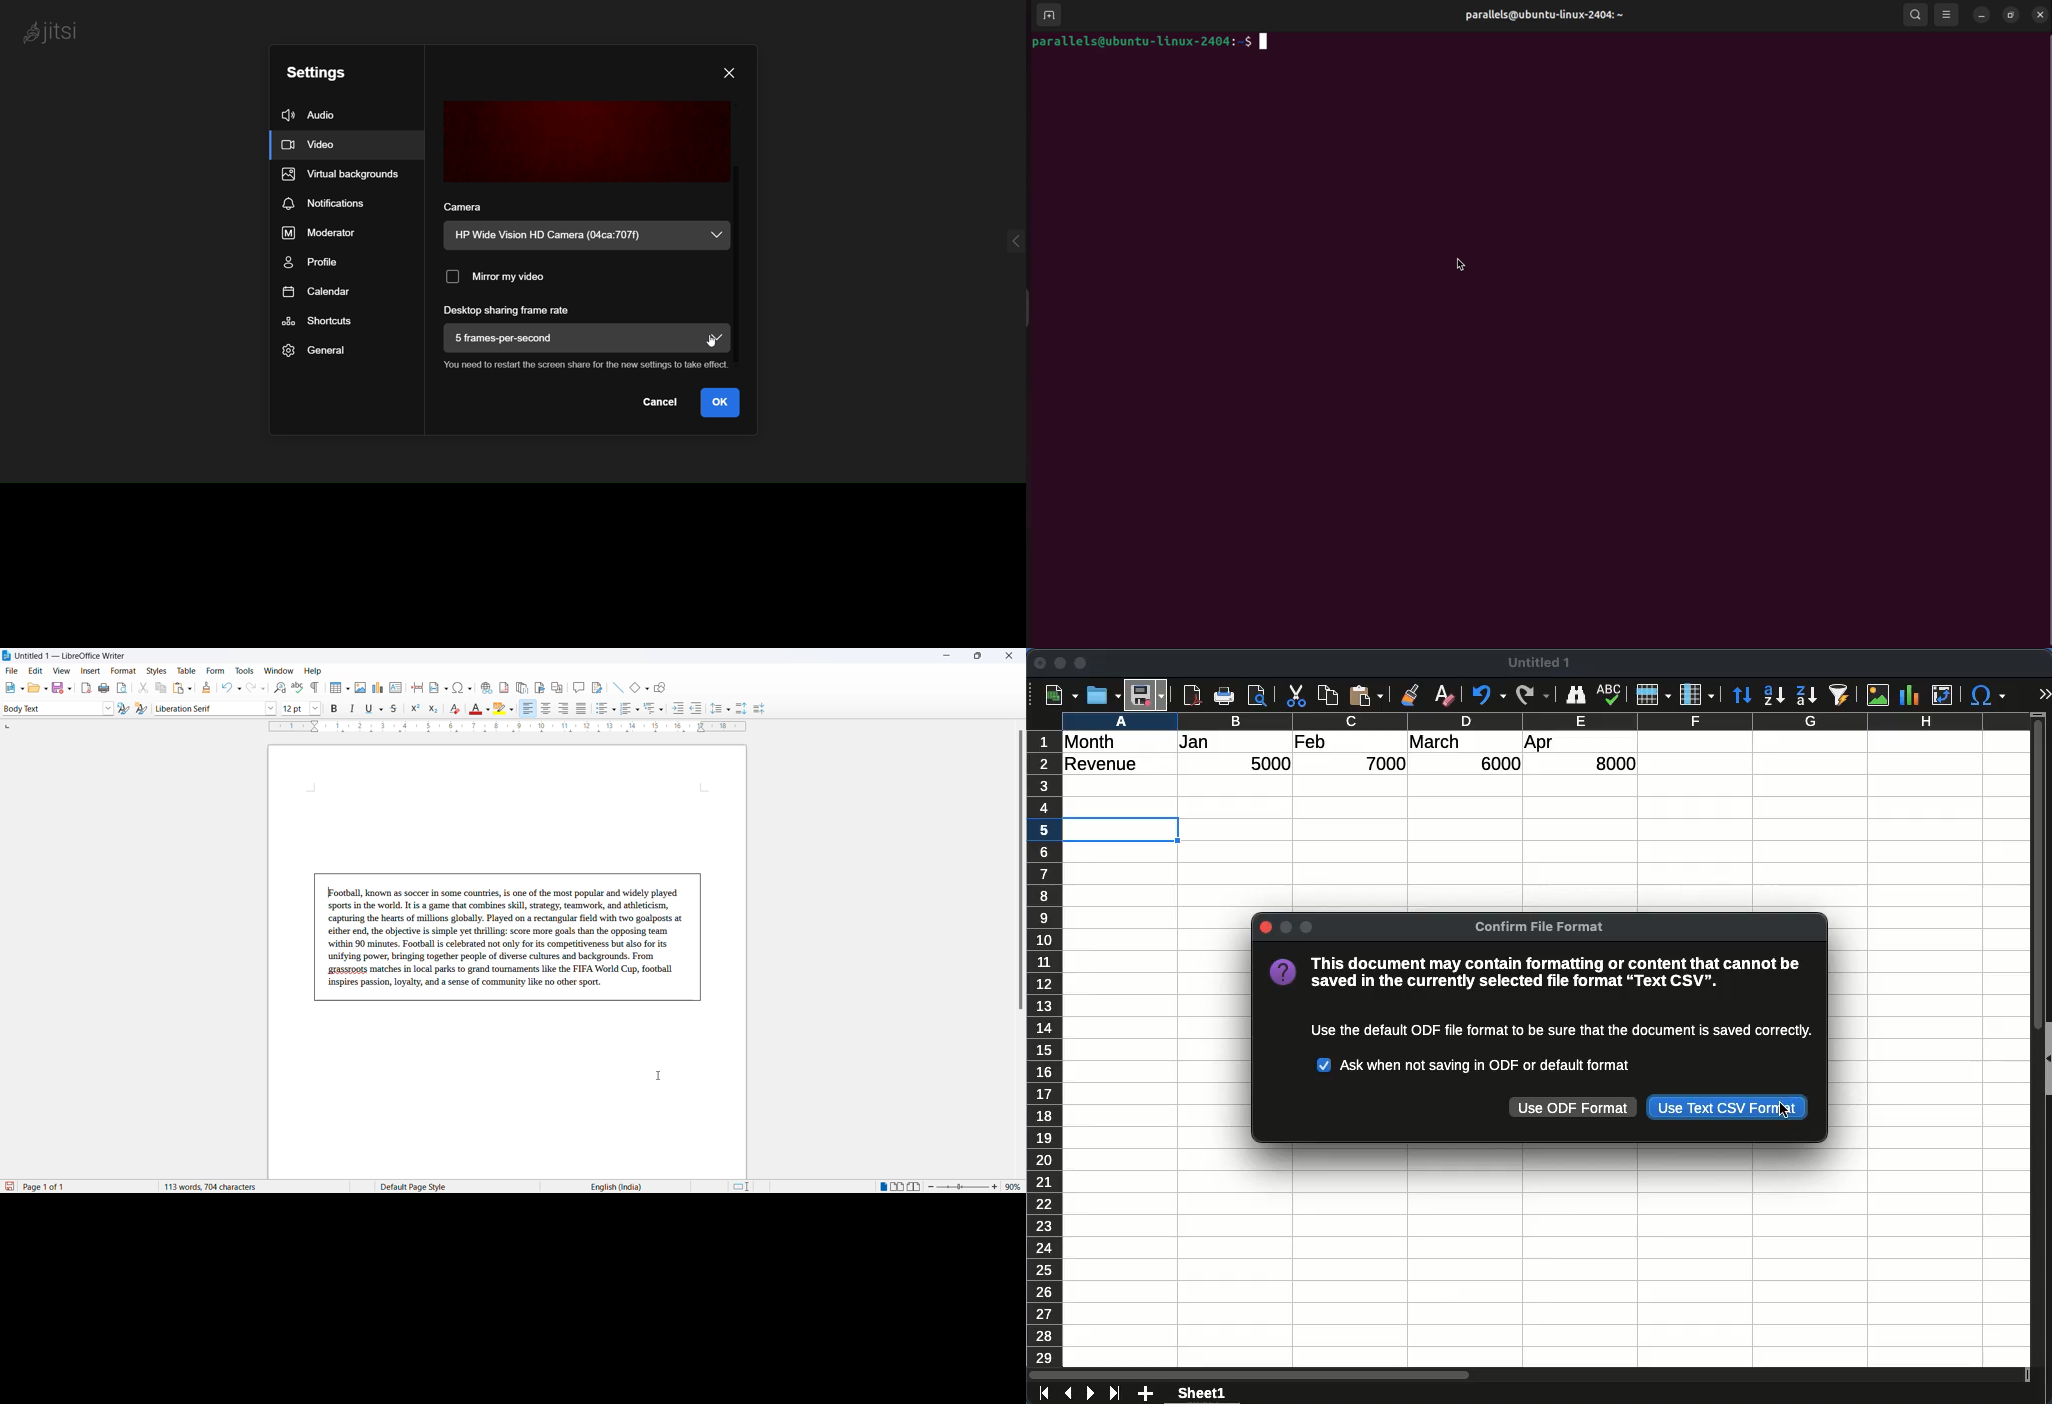 Image resolution: width=2072 pixels, height=1428 pixels. What do you see at coordinates (1273, 765) in the screenshot?
I see `5000` at bounding box center [1273, 765].